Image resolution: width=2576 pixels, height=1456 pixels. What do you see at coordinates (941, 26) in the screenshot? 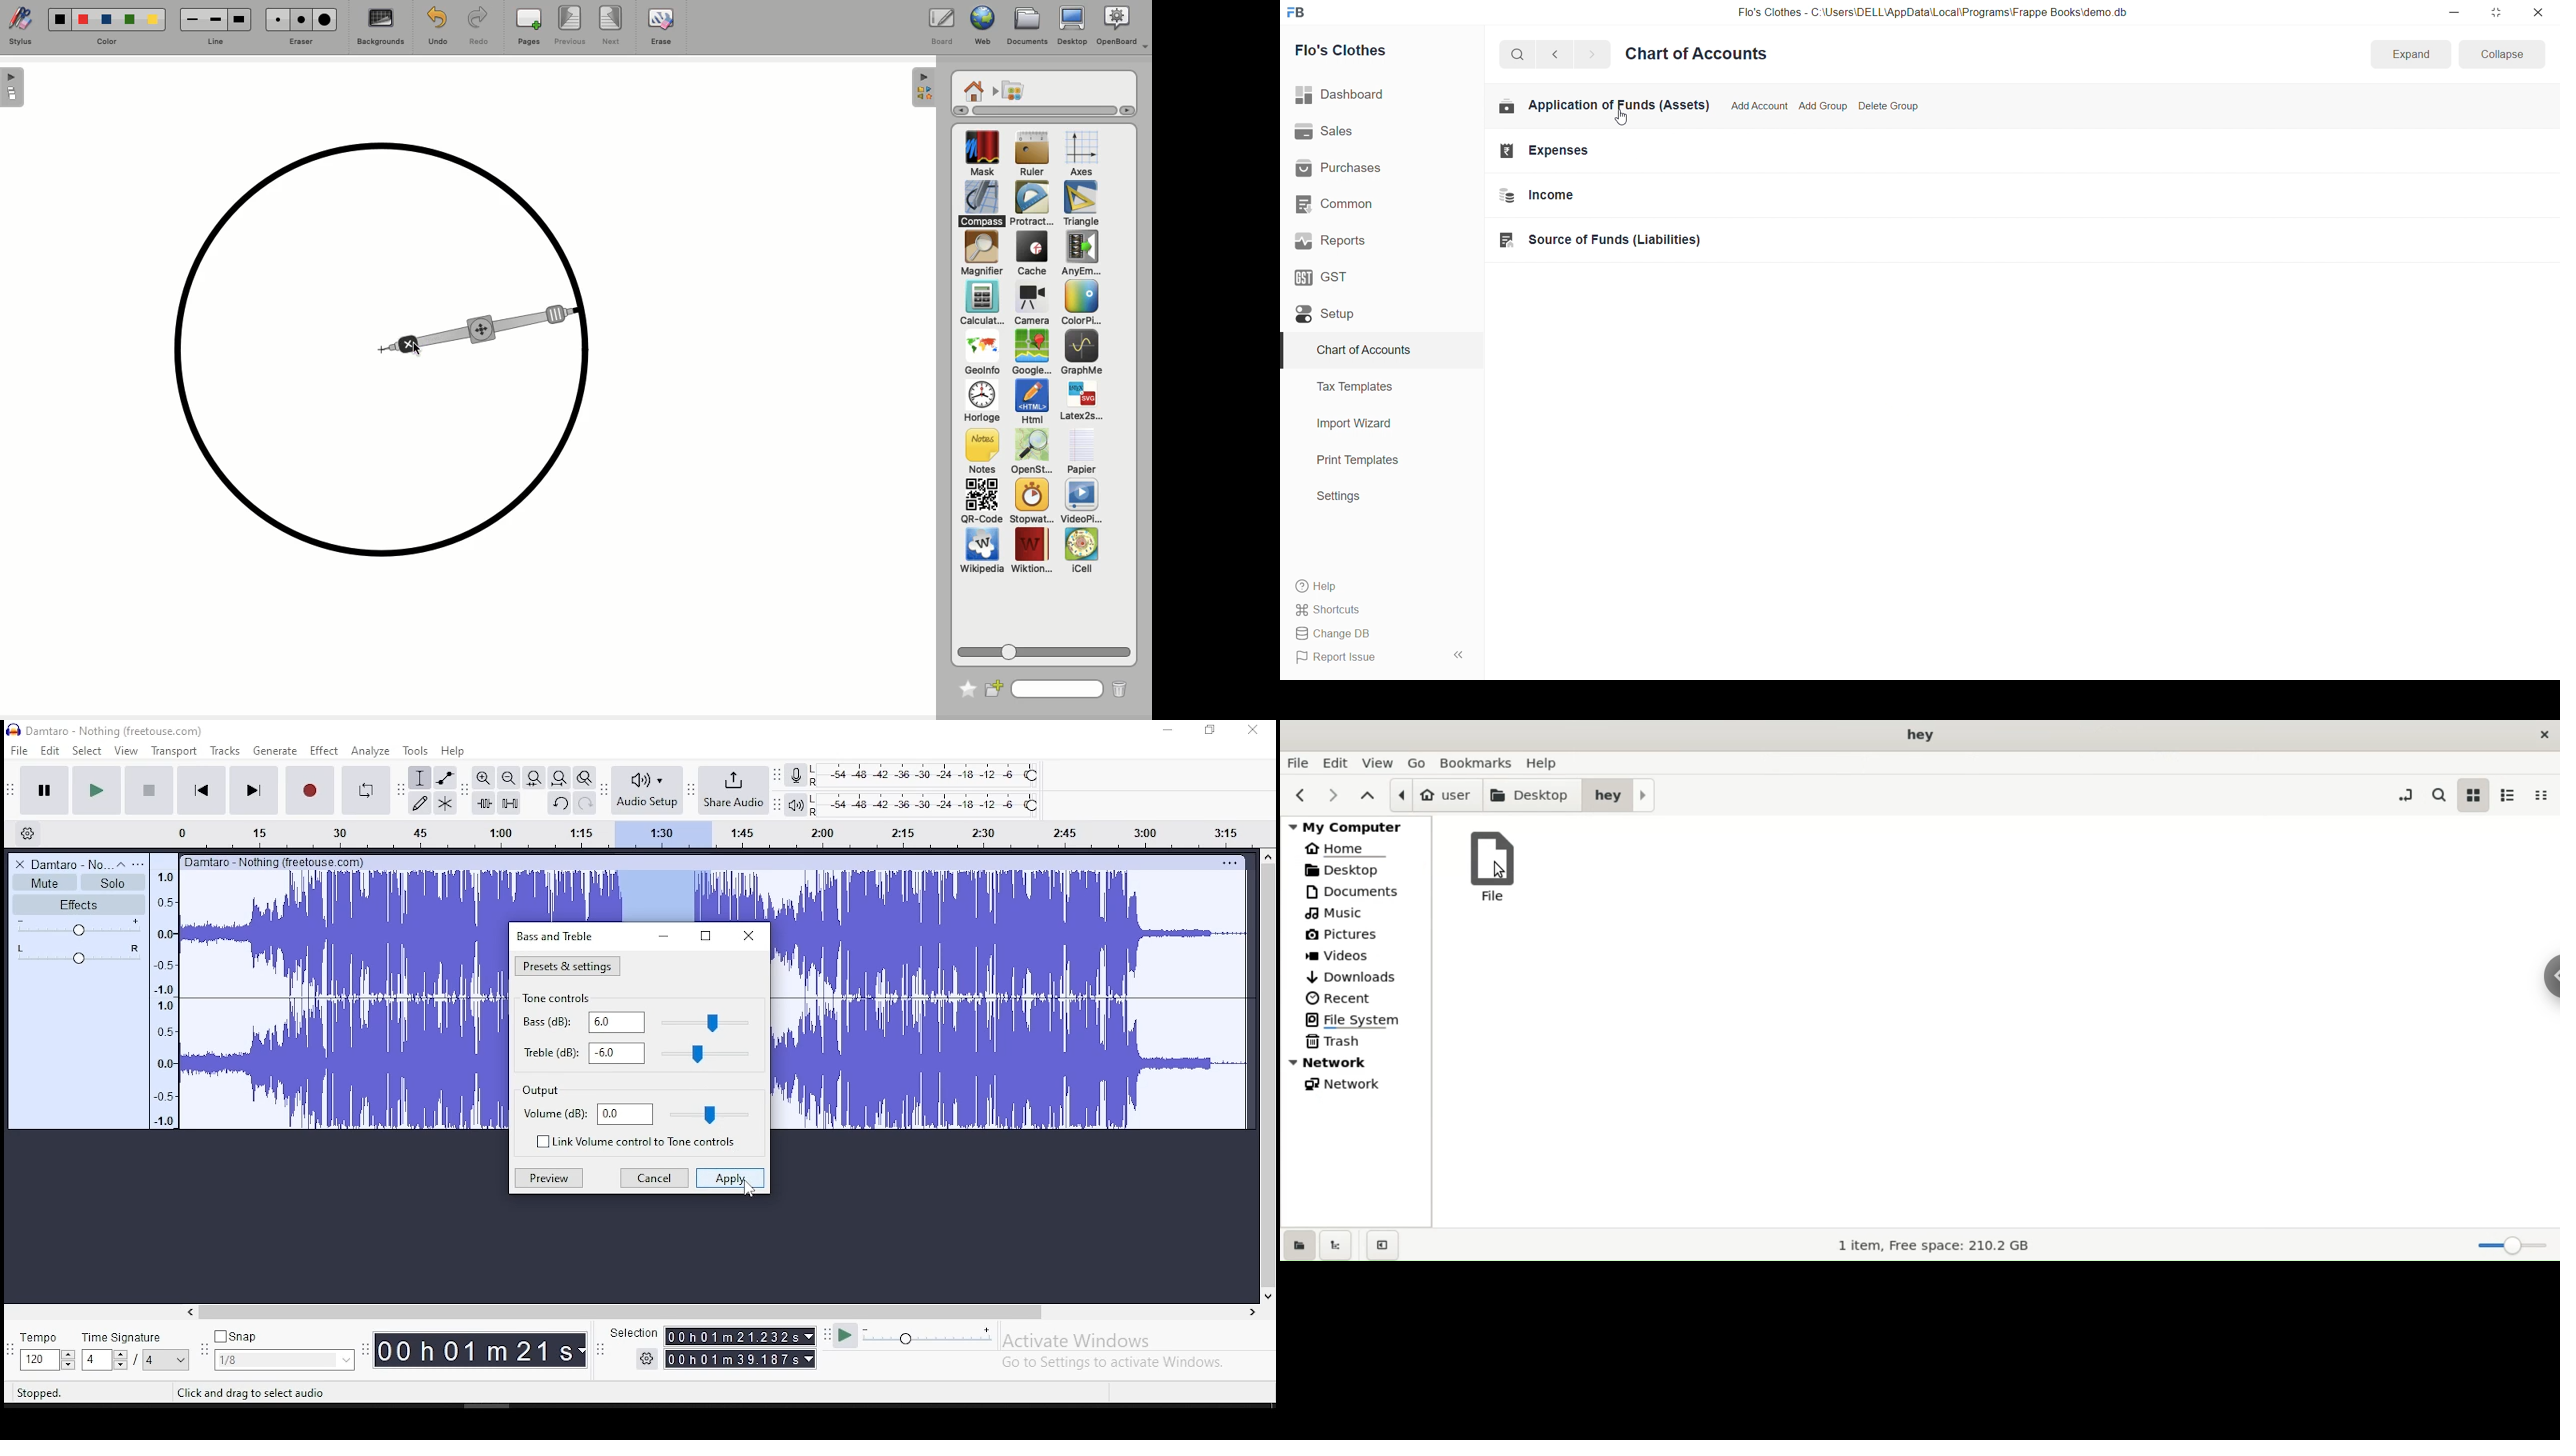
I see `Board` at bounding box center [941, 26].